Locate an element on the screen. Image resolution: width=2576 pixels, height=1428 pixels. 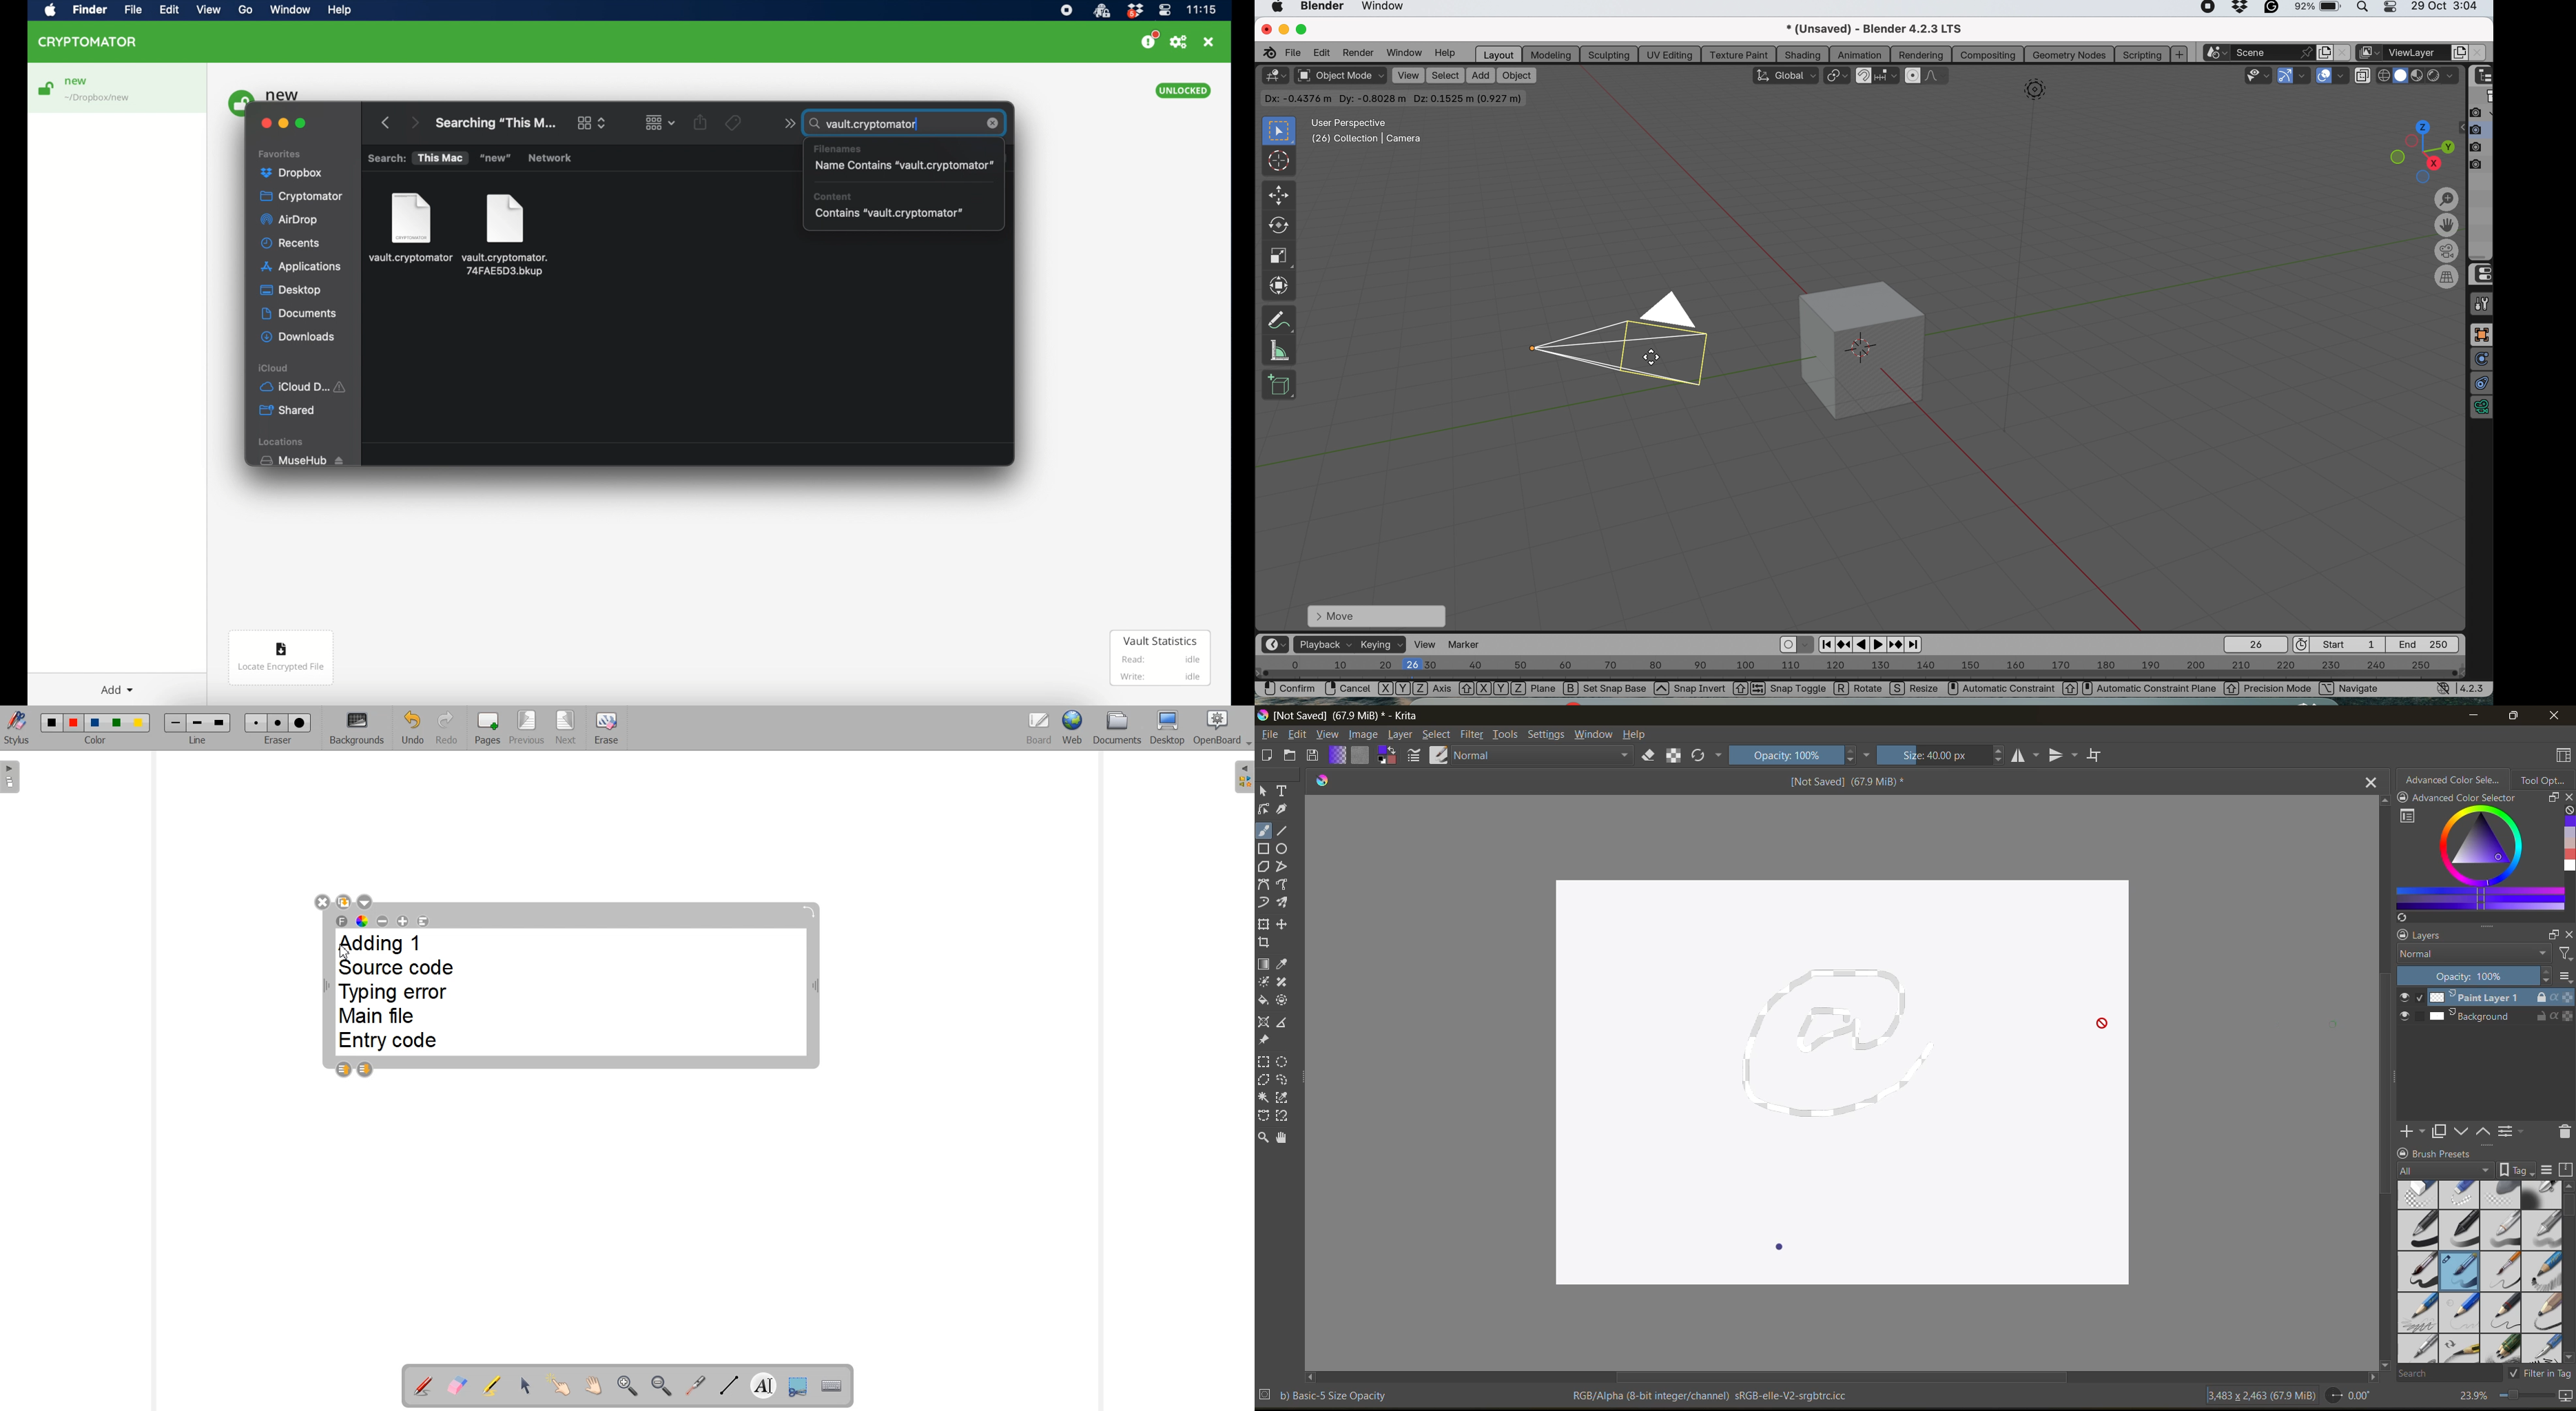
layer is located at coordinates (1400, 735).